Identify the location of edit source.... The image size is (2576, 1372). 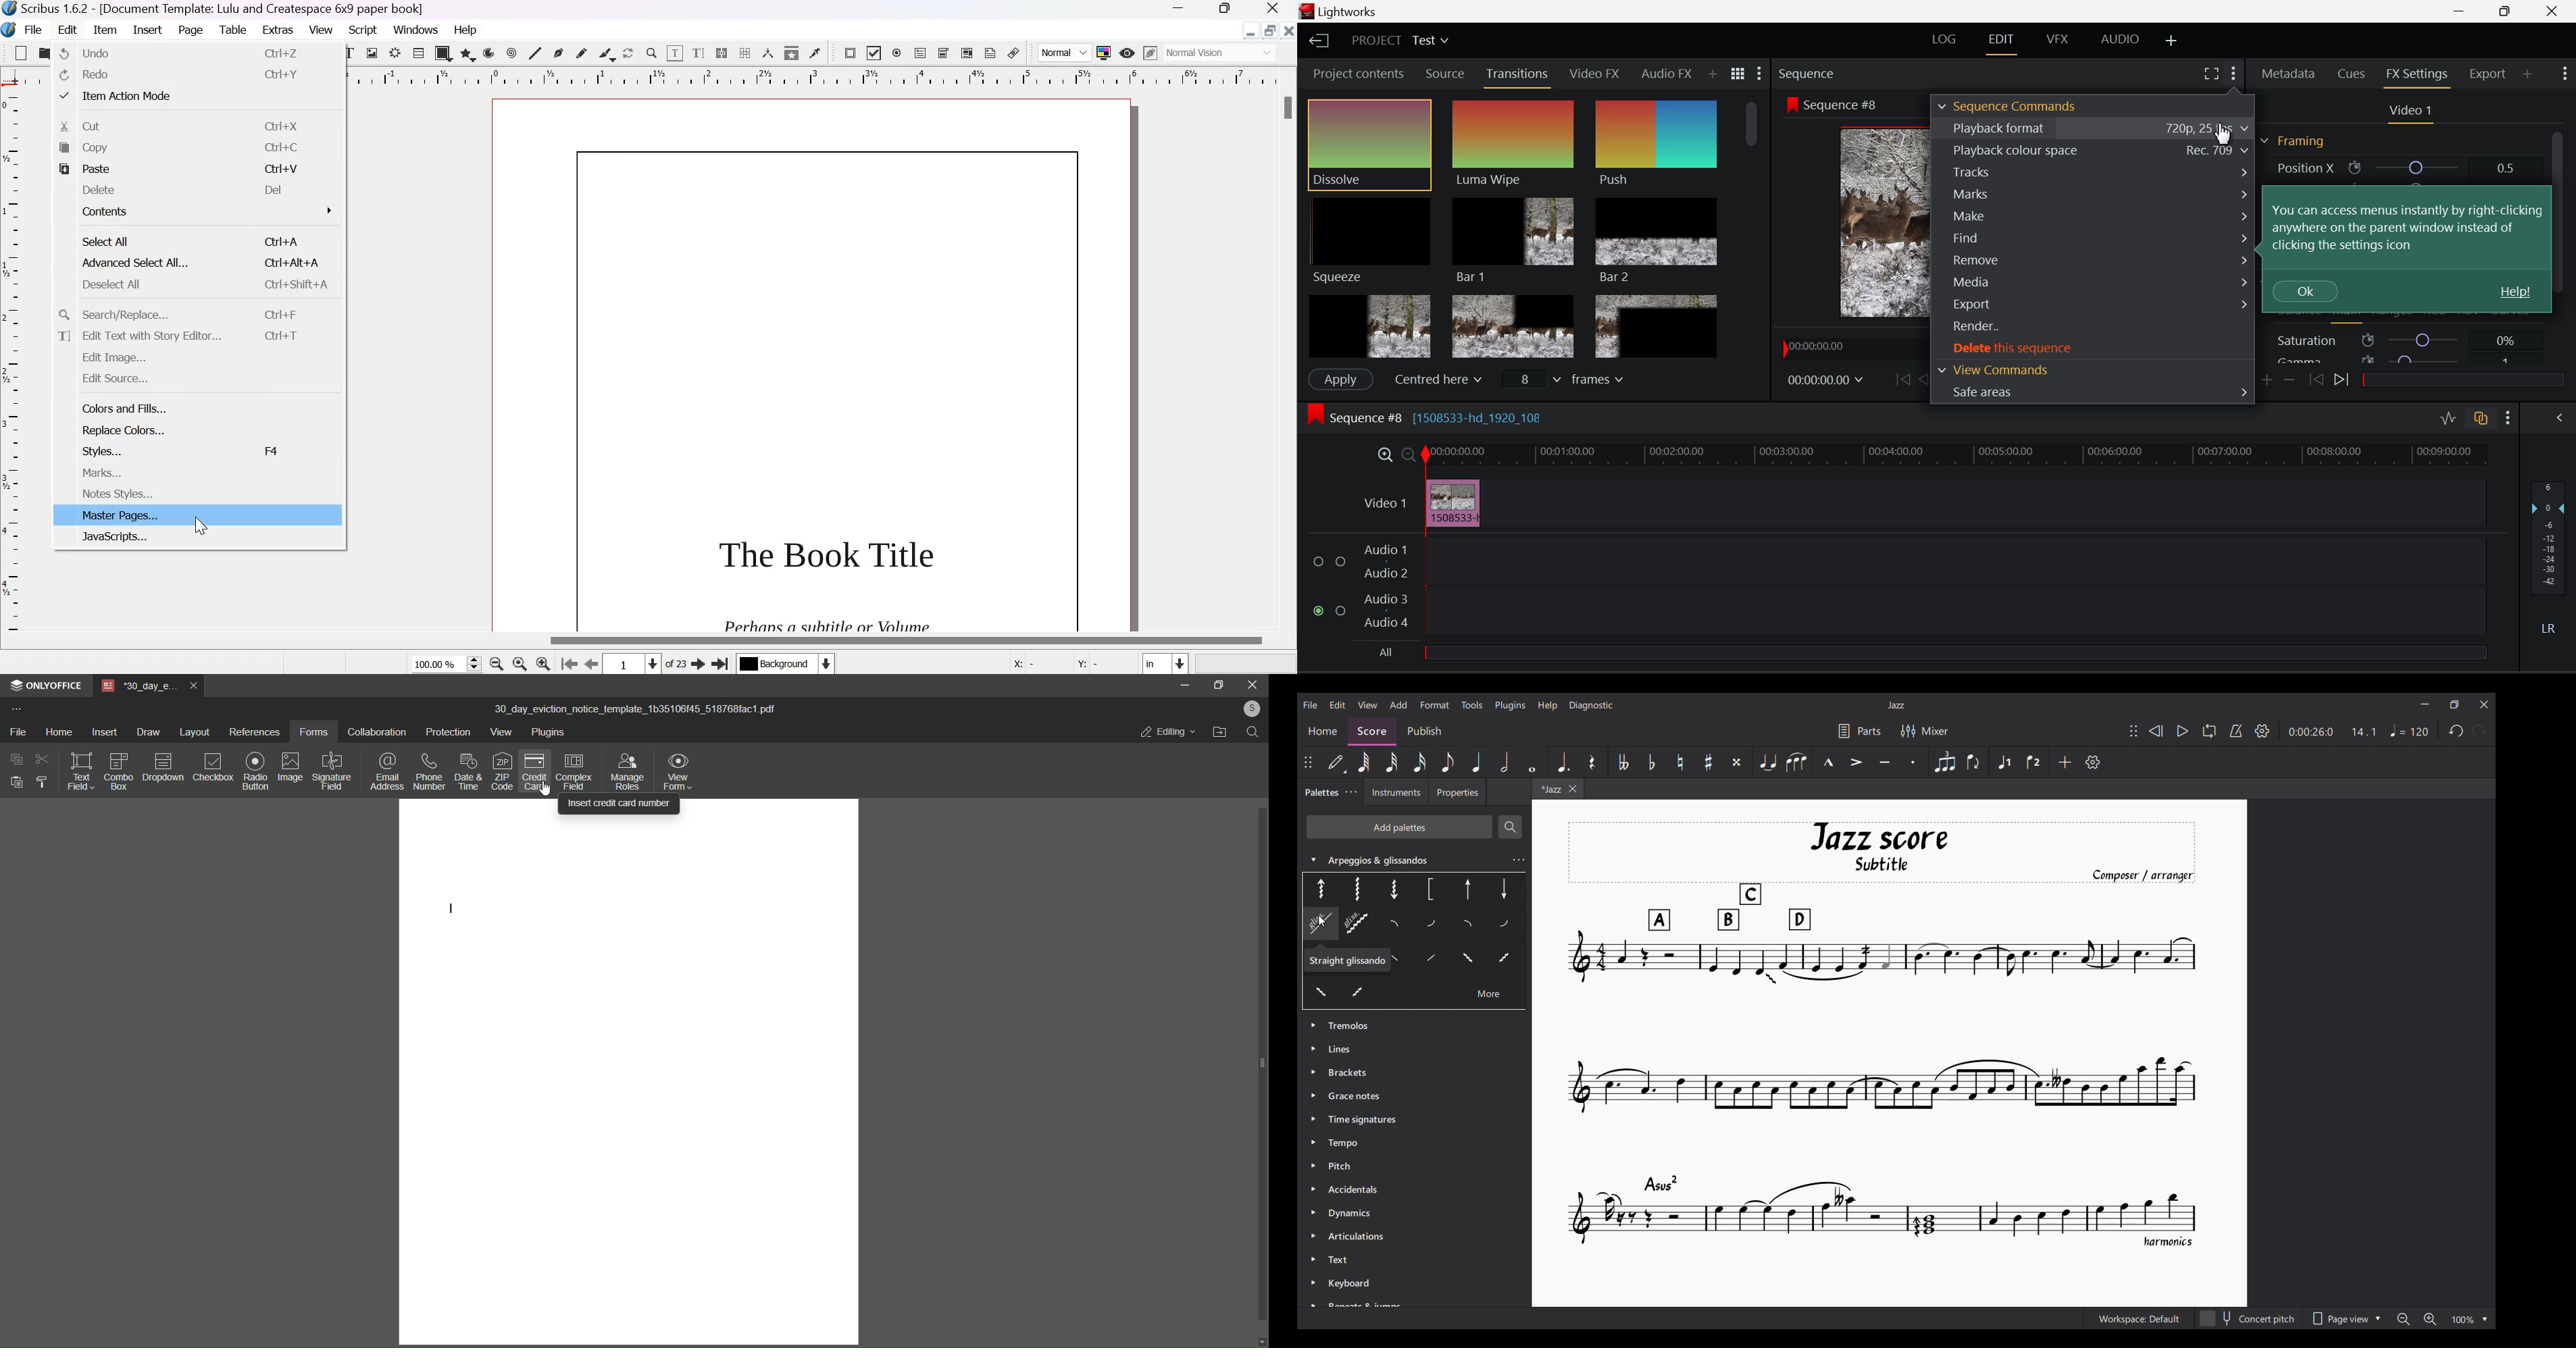
(118, 380).